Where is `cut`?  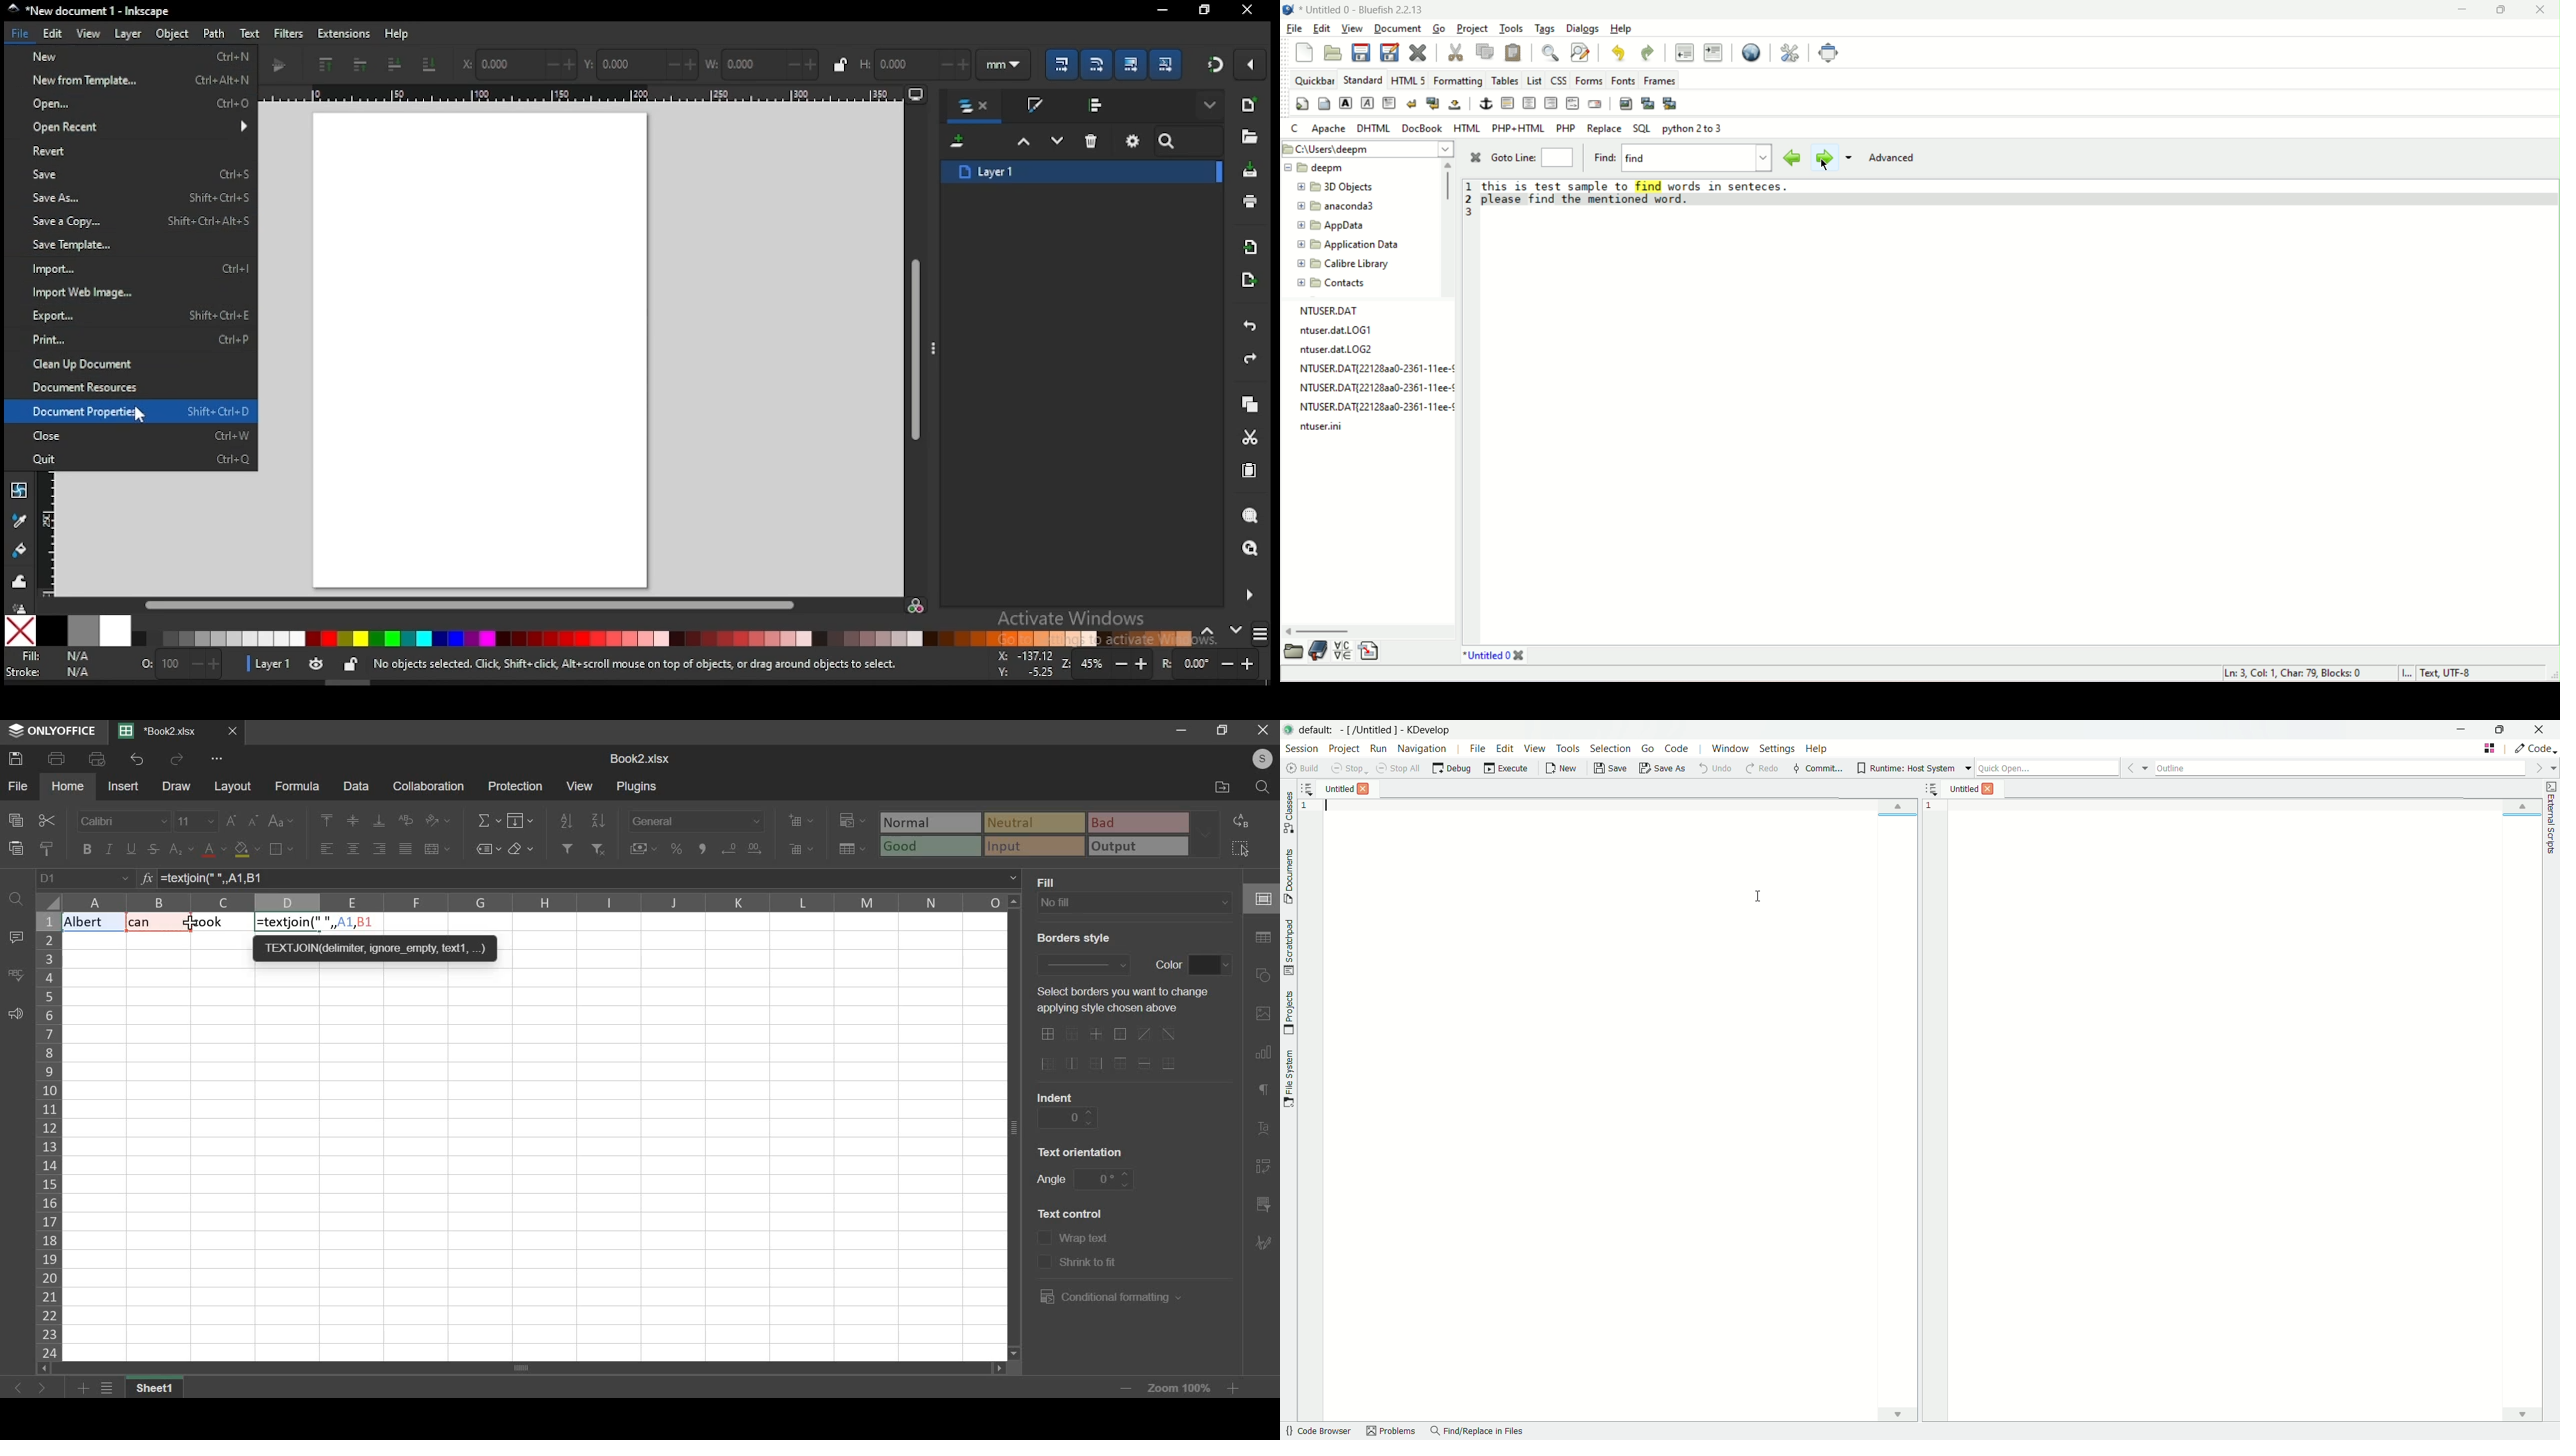 cut is located at coordinates (1250, 437).